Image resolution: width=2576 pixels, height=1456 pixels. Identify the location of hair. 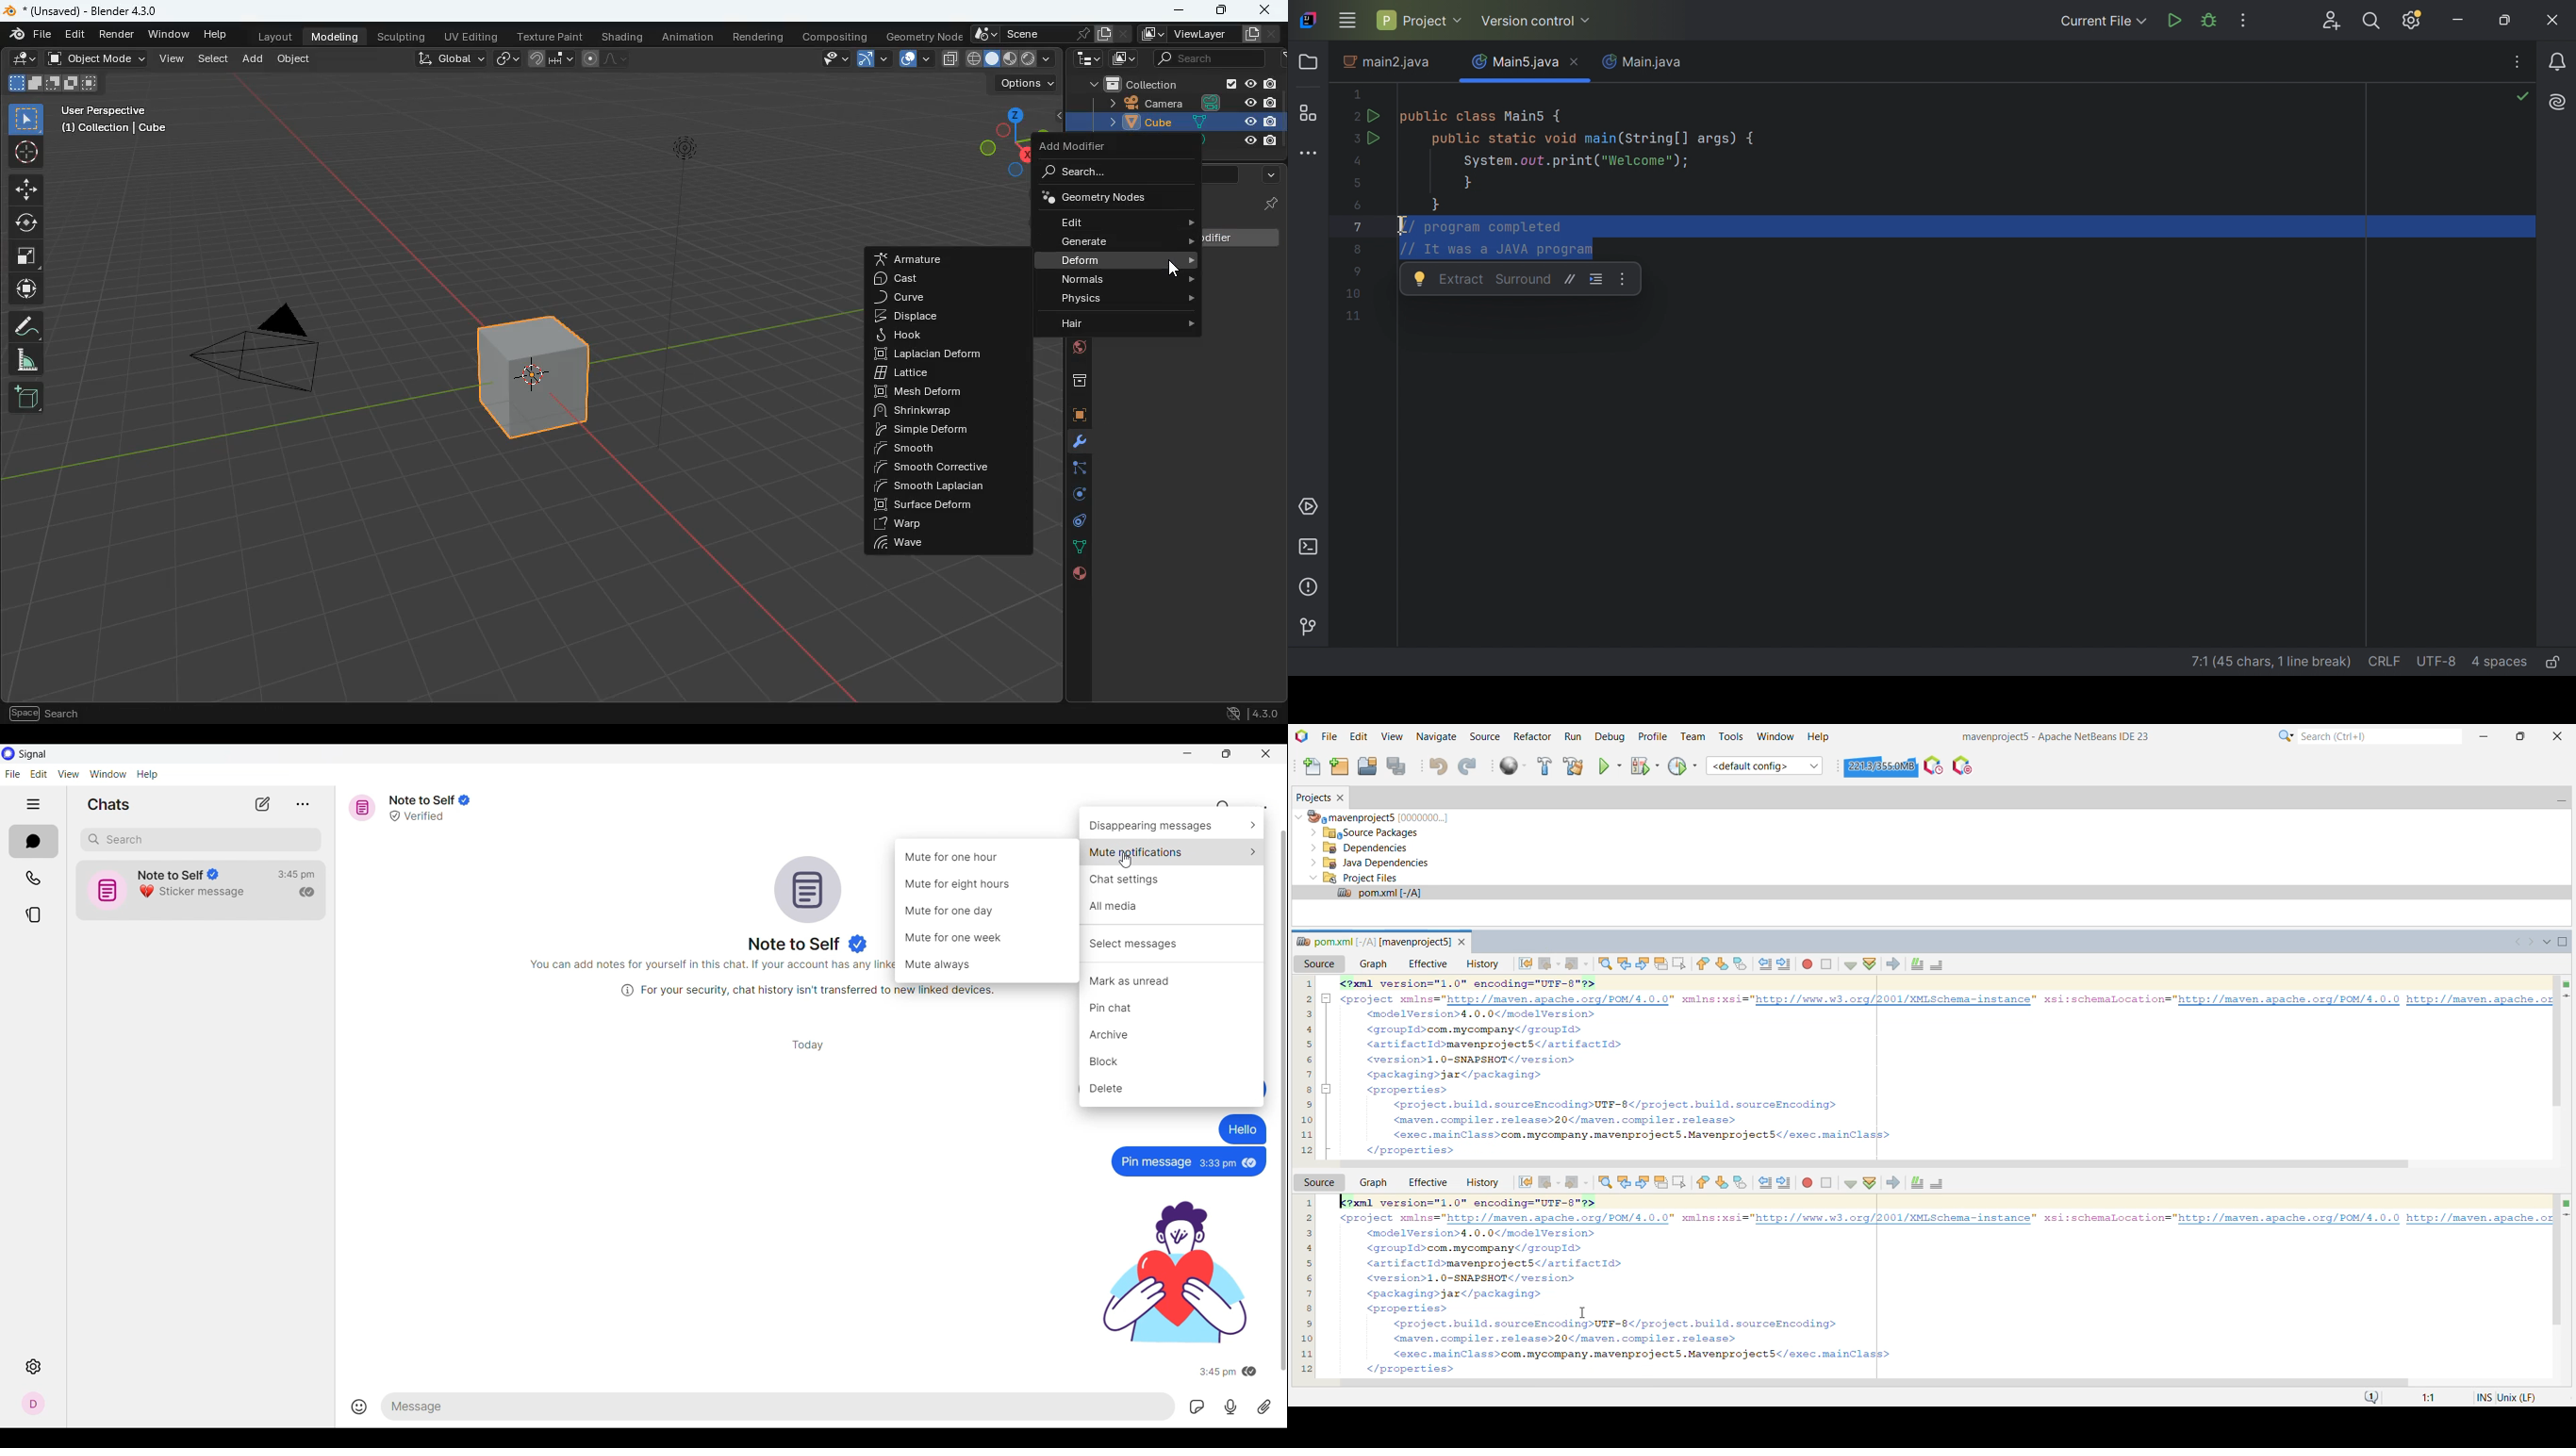
(1127, 326).